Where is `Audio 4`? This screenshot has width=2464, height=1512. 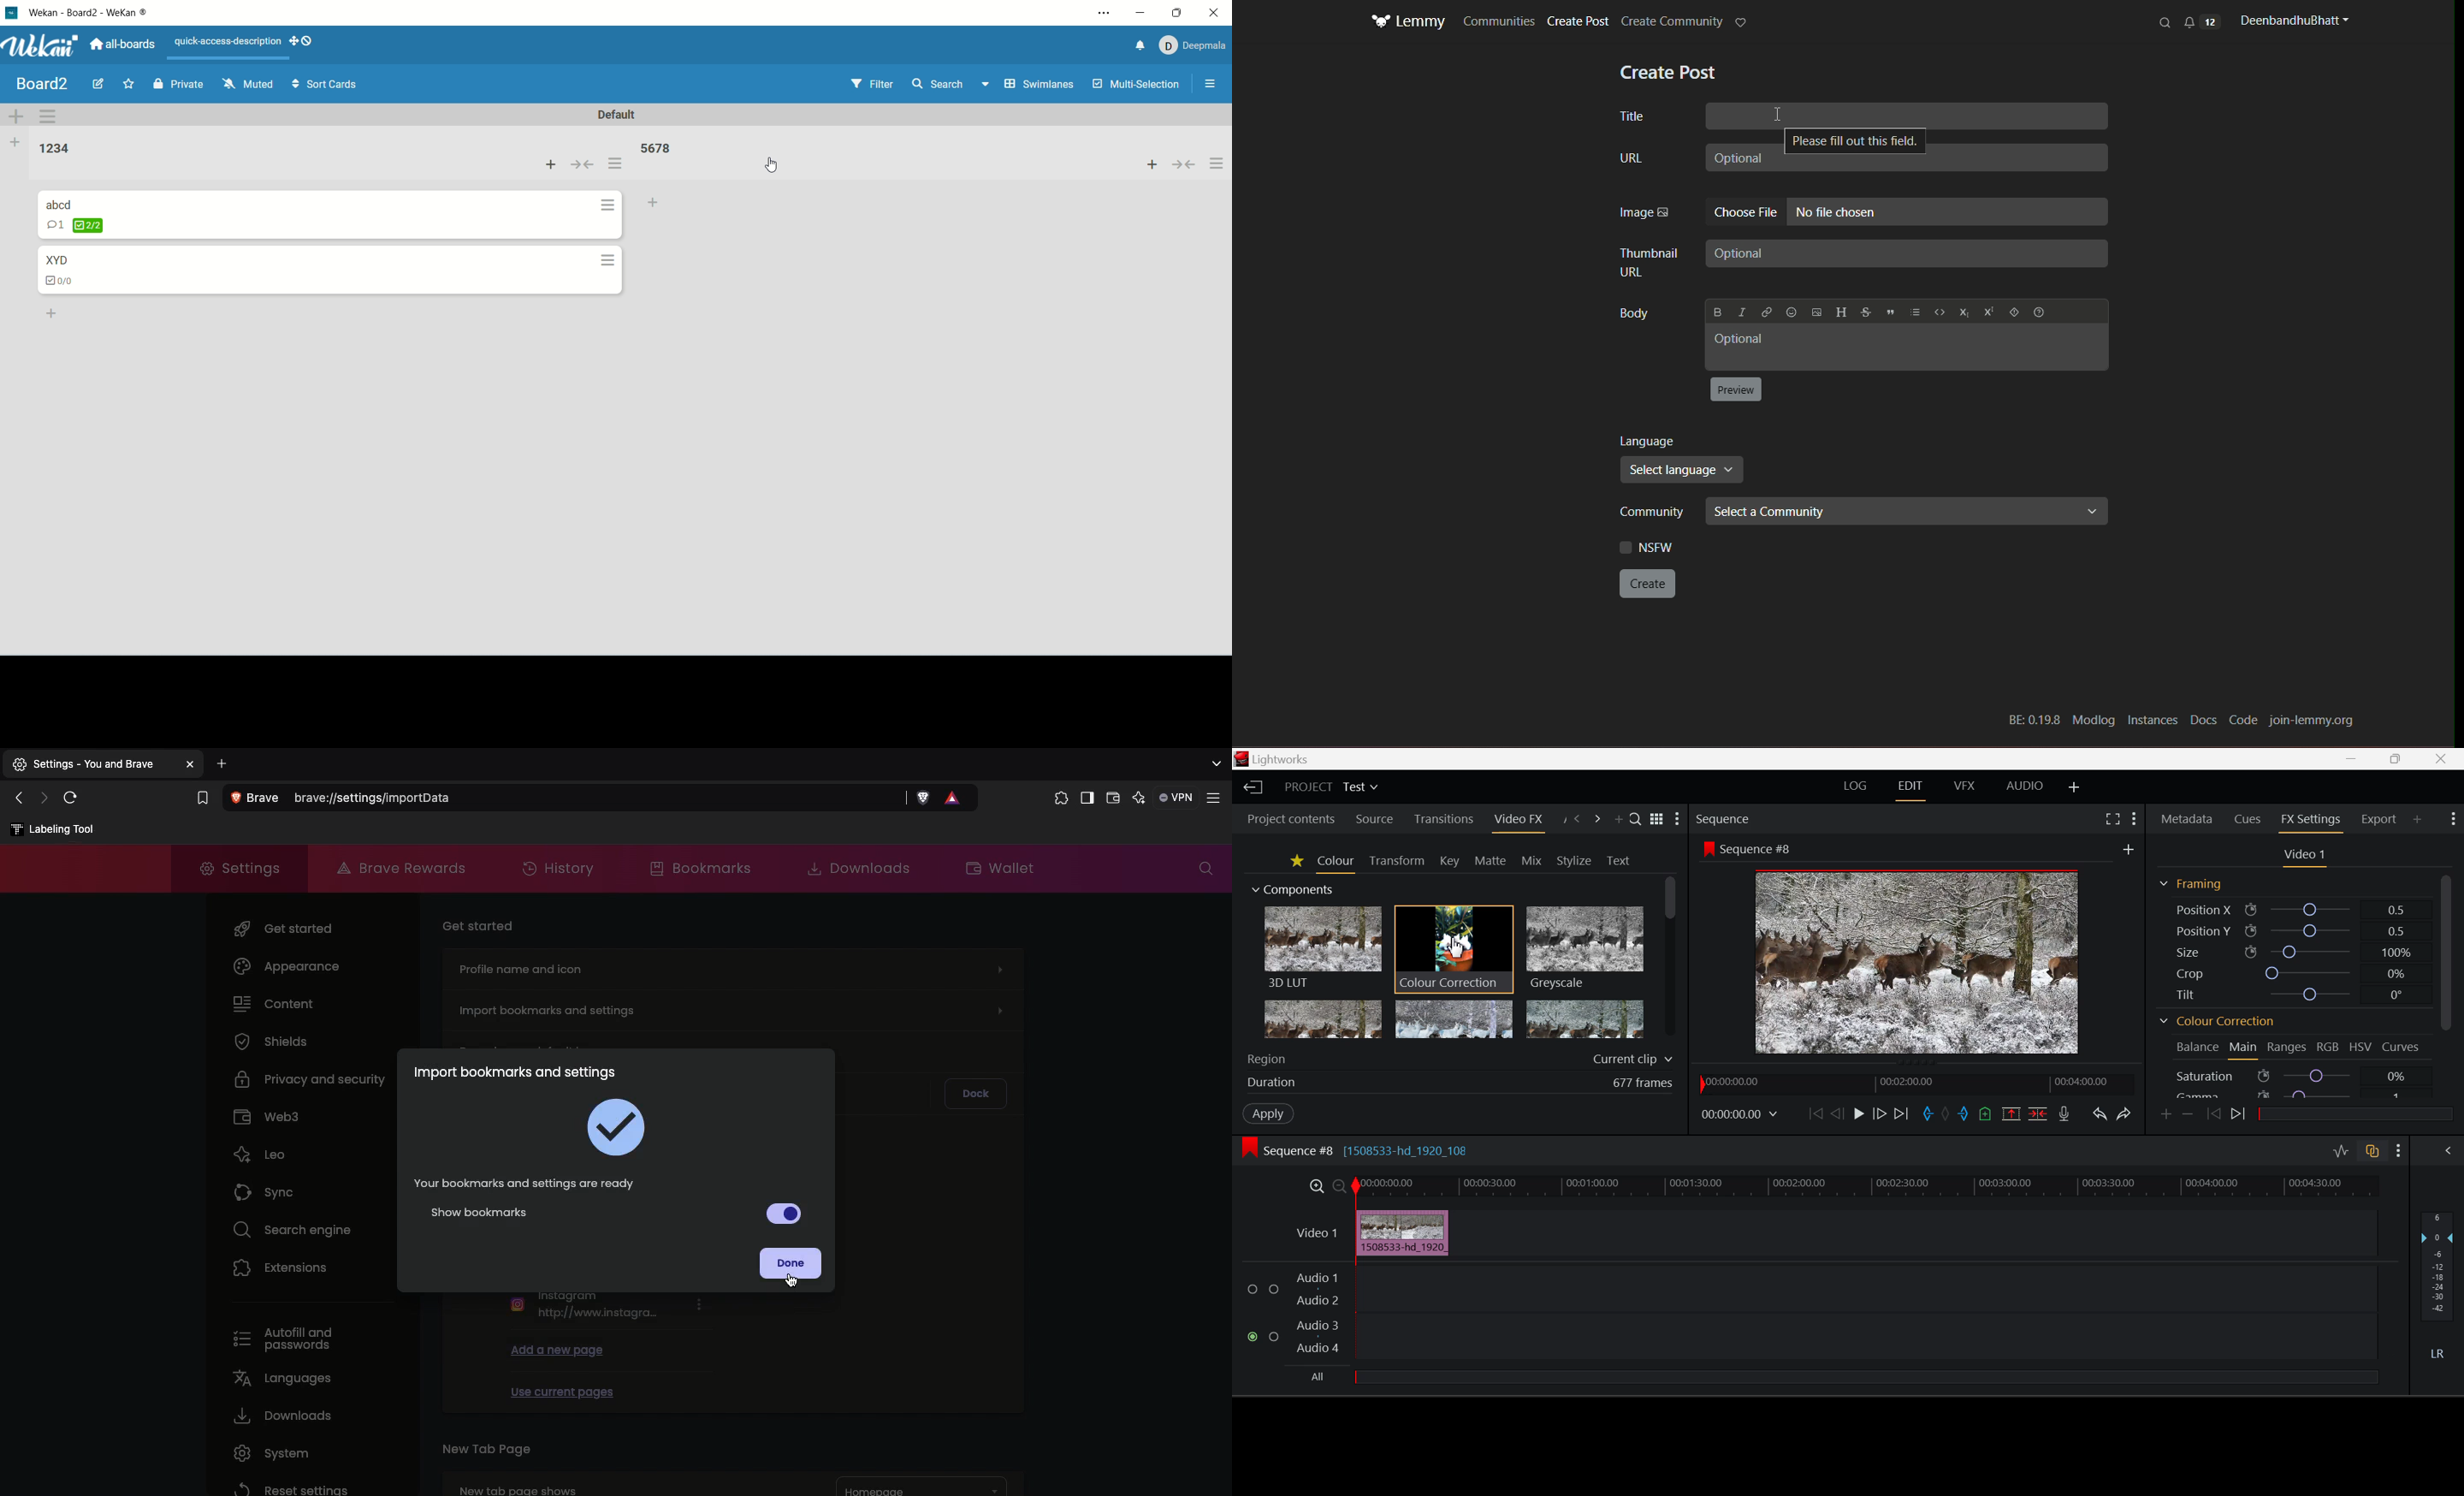
Audio 4 is located at coordinates (1319, 1350).